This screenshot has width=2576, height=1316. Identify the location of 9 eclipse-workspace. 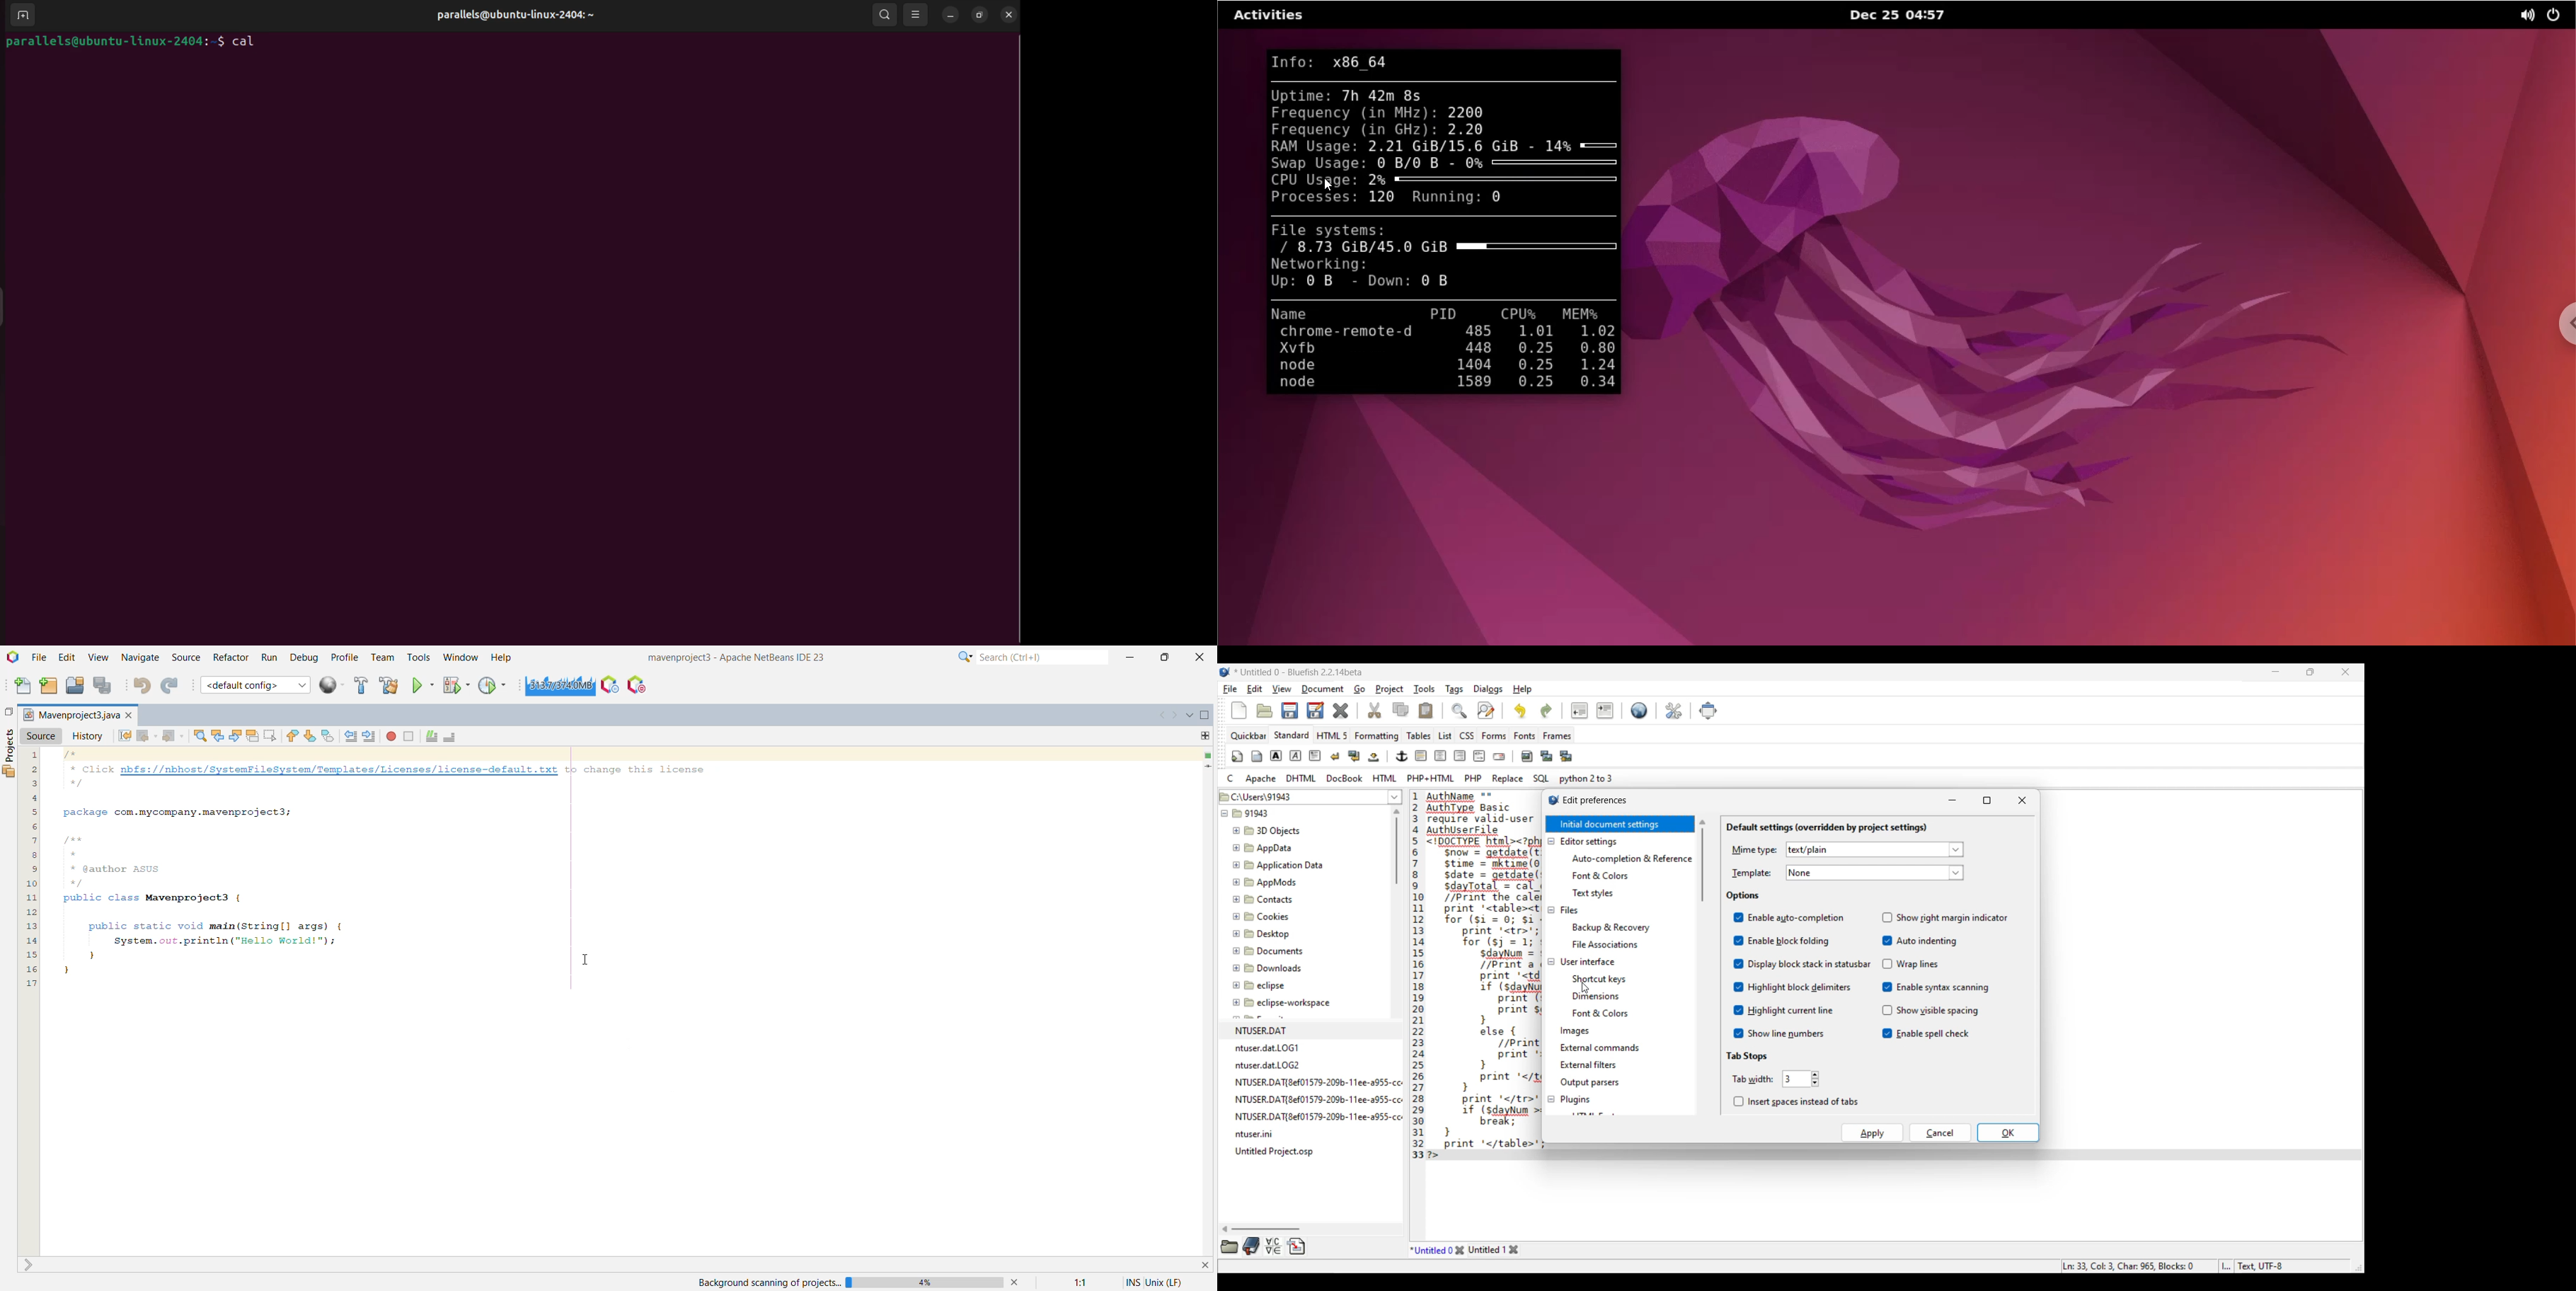
(1293, 1004).